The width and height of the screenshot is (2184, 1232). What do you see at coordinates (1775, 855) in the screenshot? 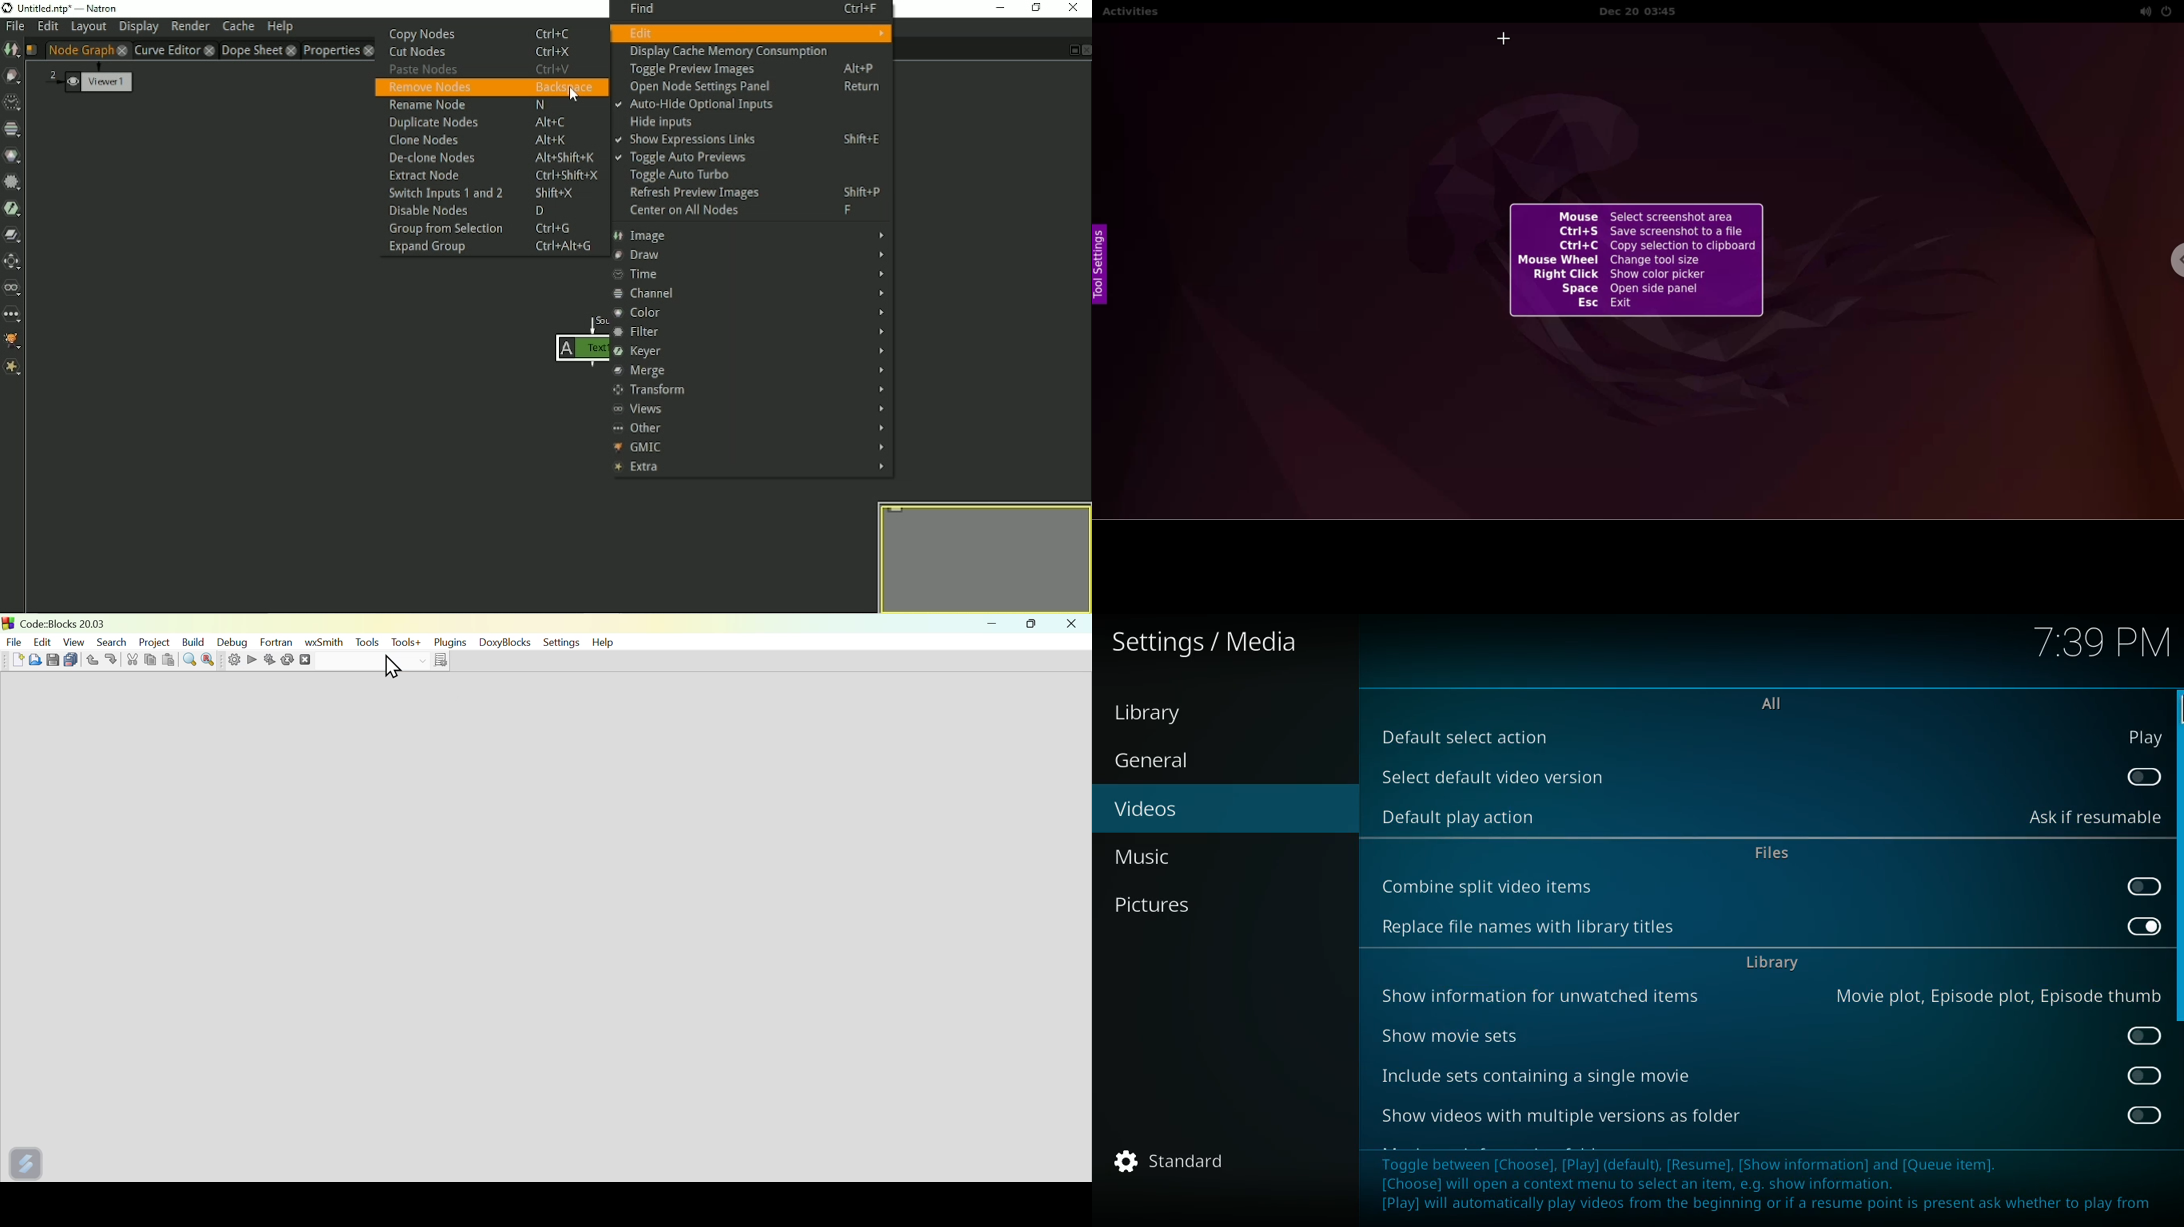
I see `files` at bounding box center [1775, 855].